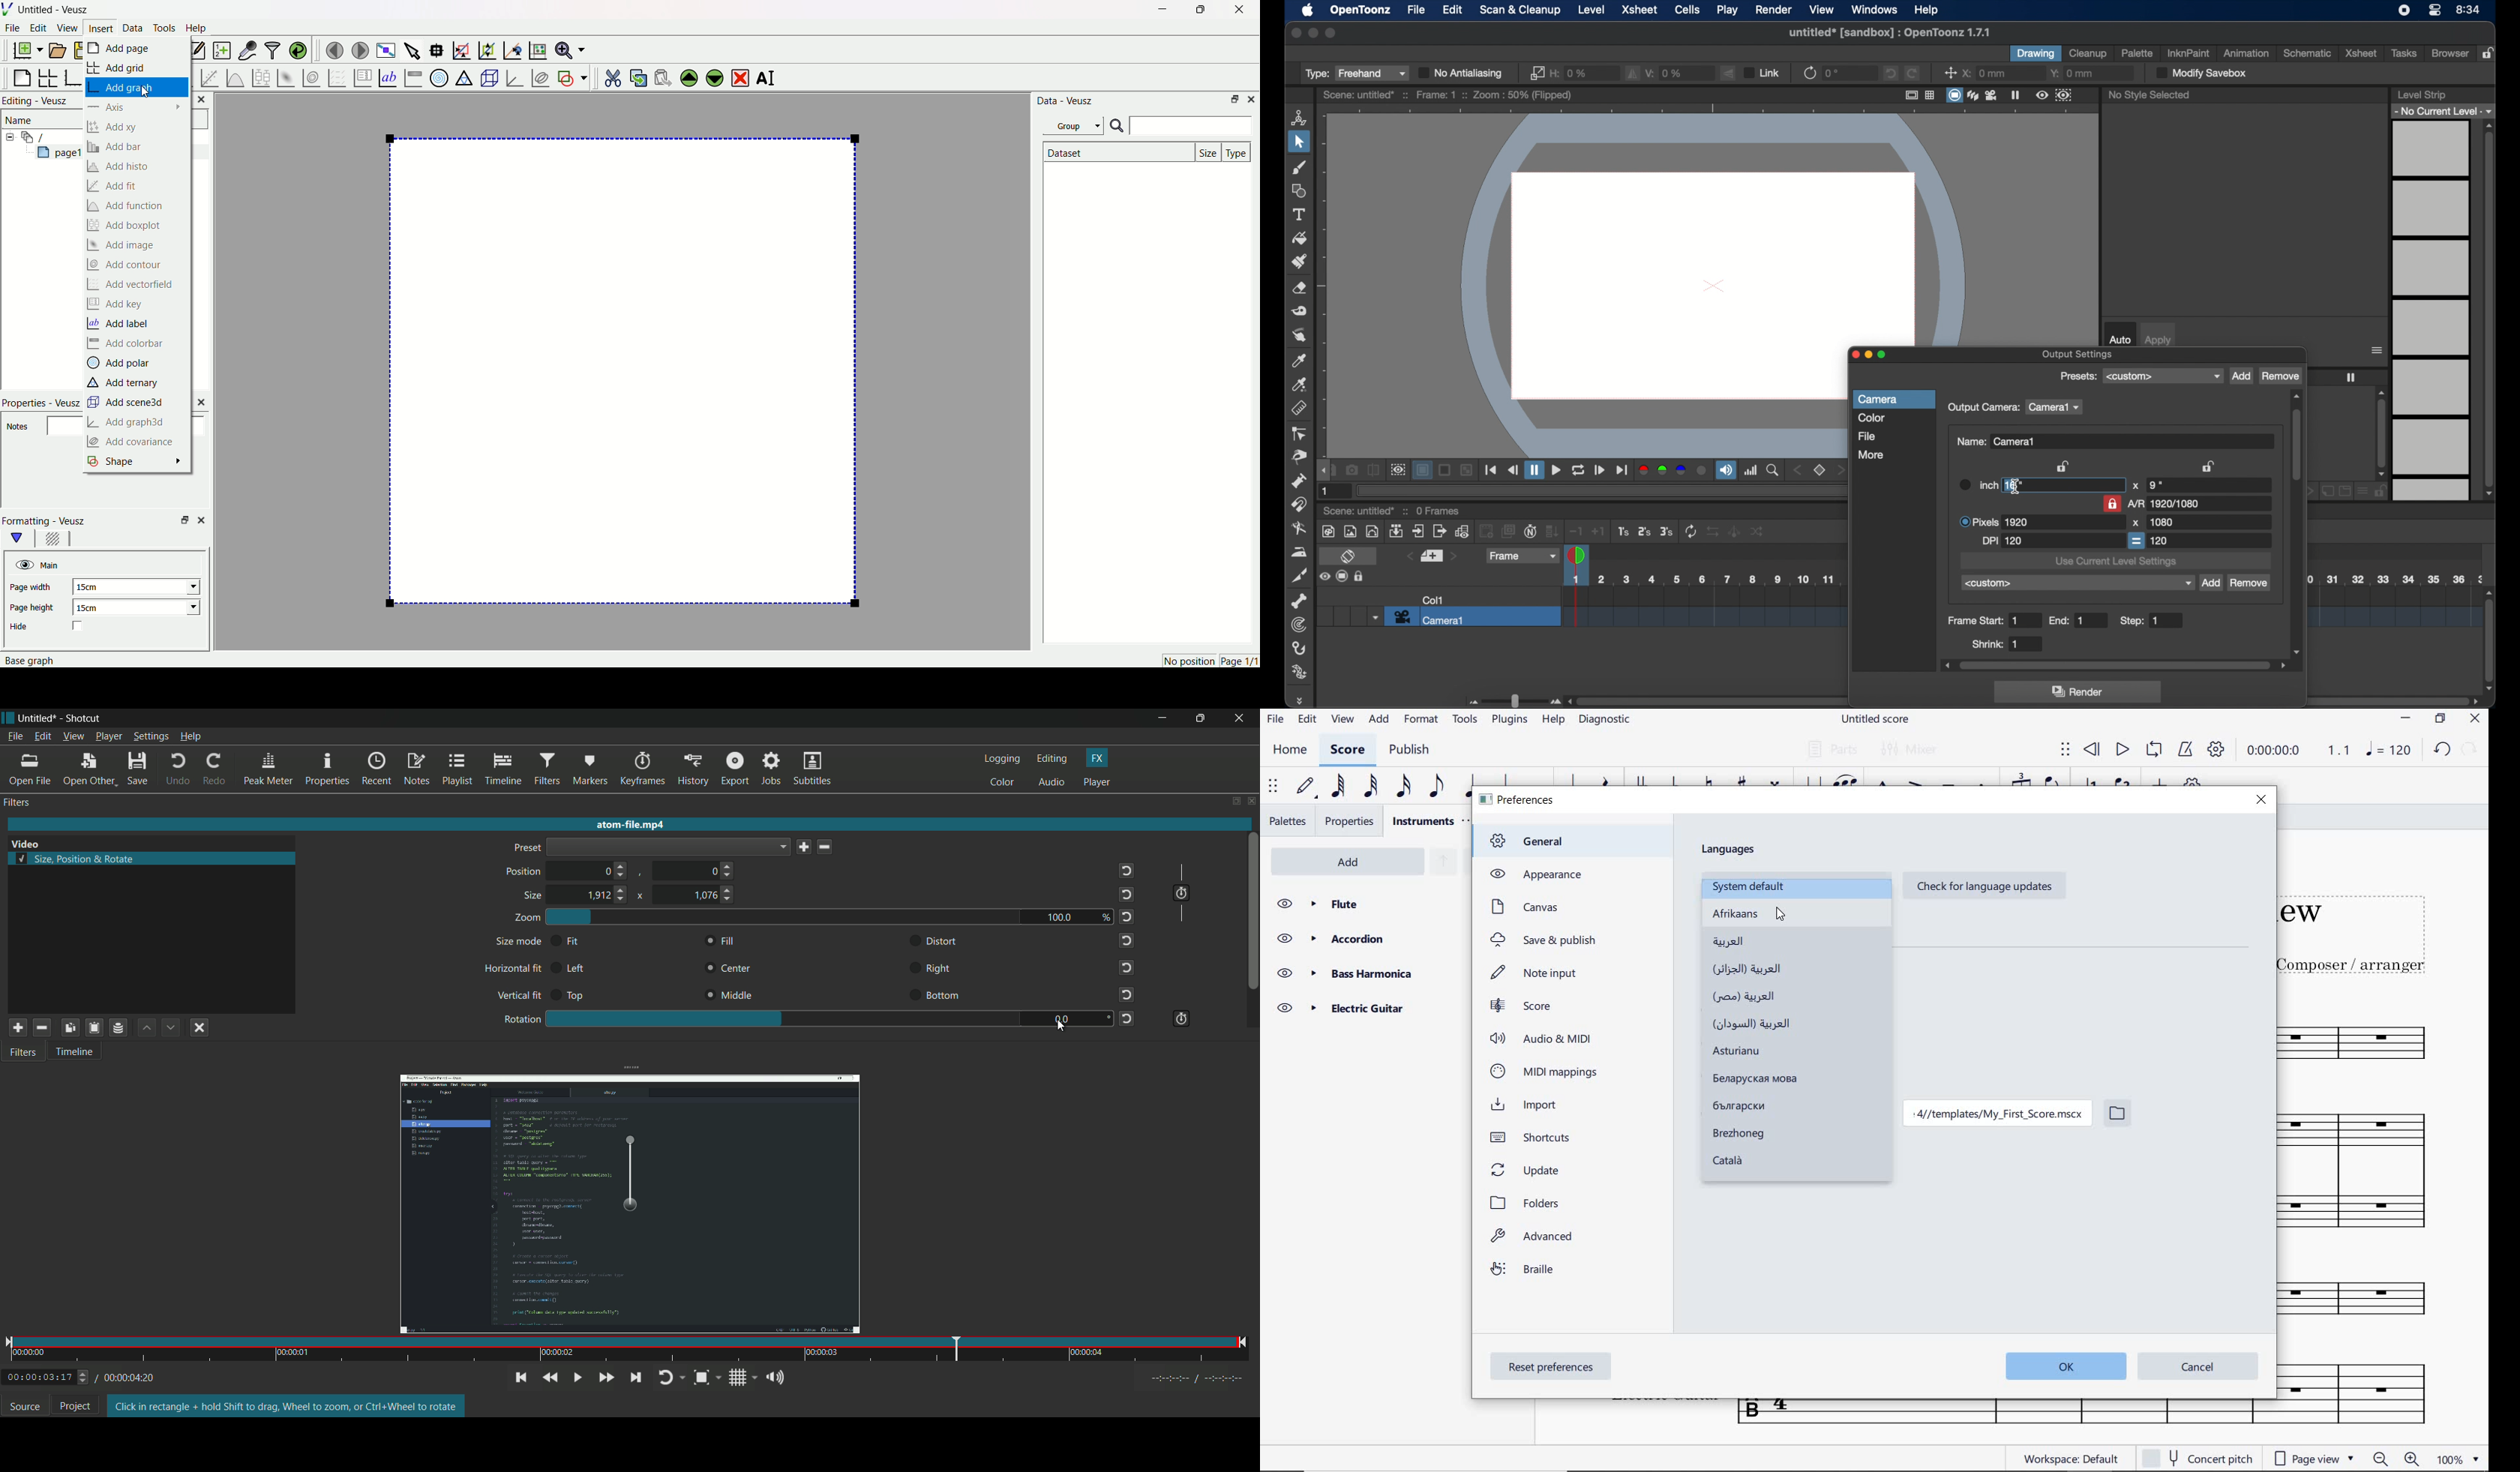  I want to click on quickly play backward, so click(552, 1378).